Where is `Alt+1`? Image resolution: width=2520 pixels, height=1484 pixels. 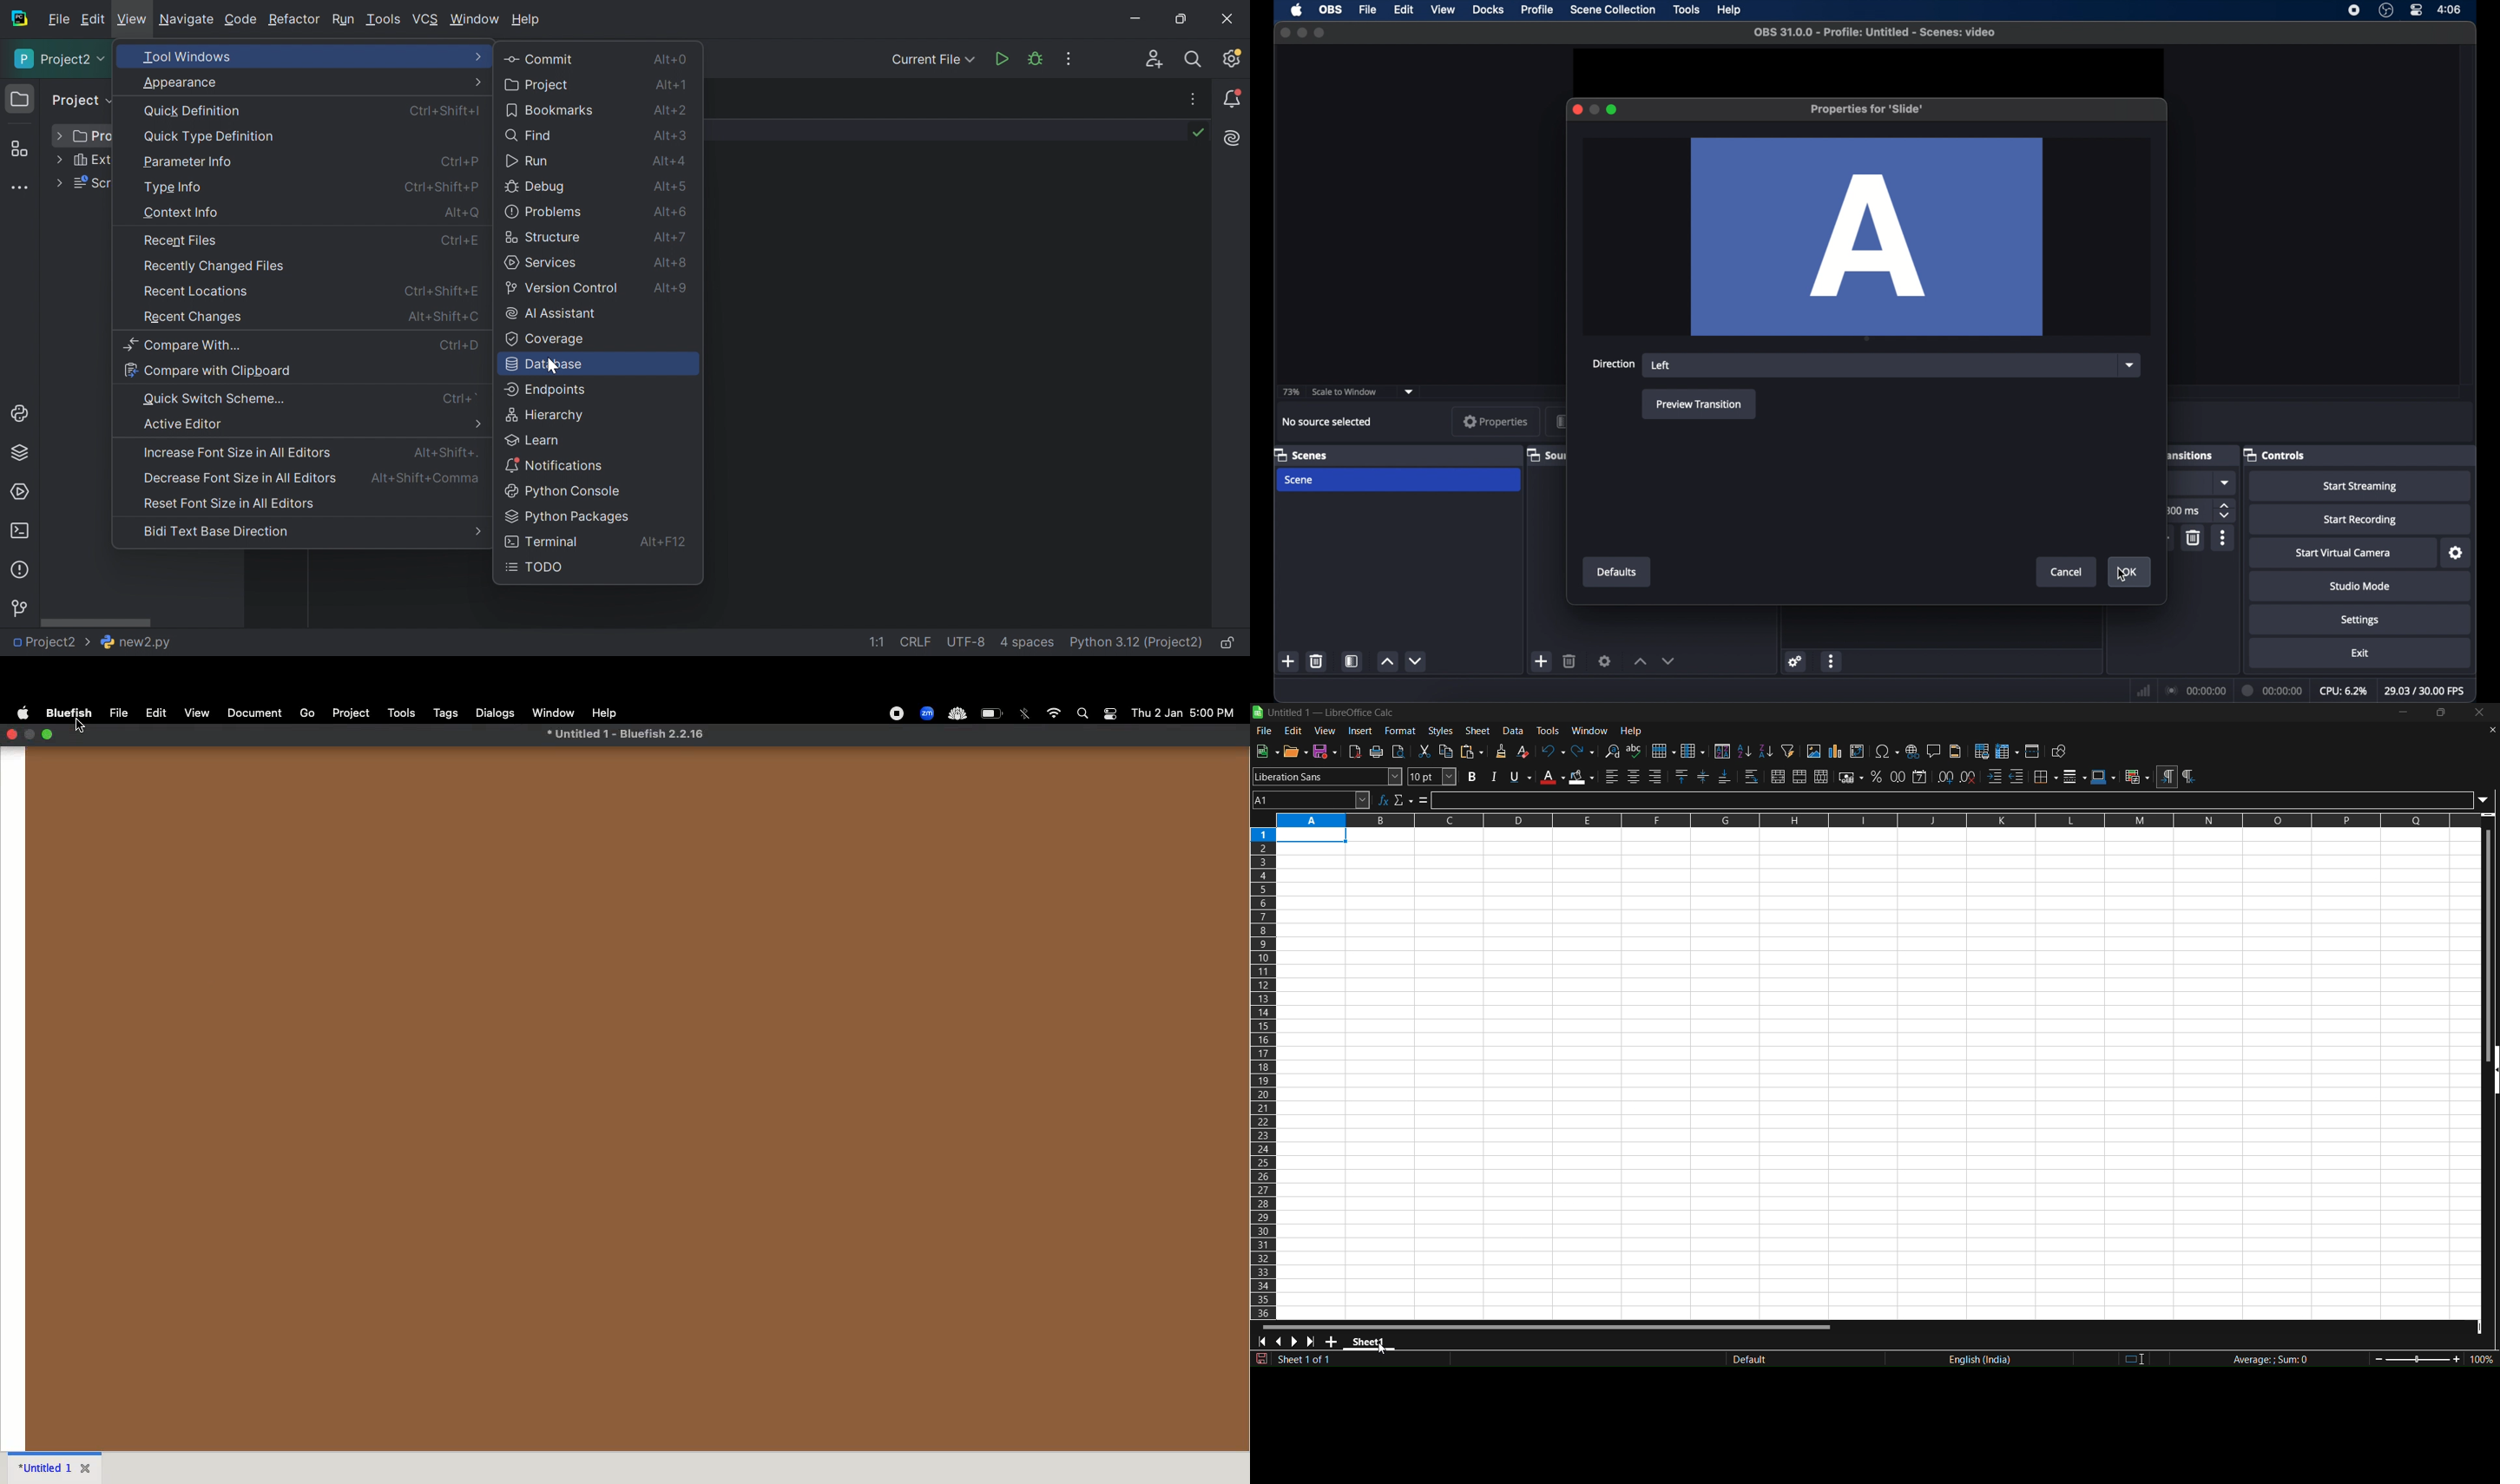 Alt+1 is located at coordinates (669, 85).